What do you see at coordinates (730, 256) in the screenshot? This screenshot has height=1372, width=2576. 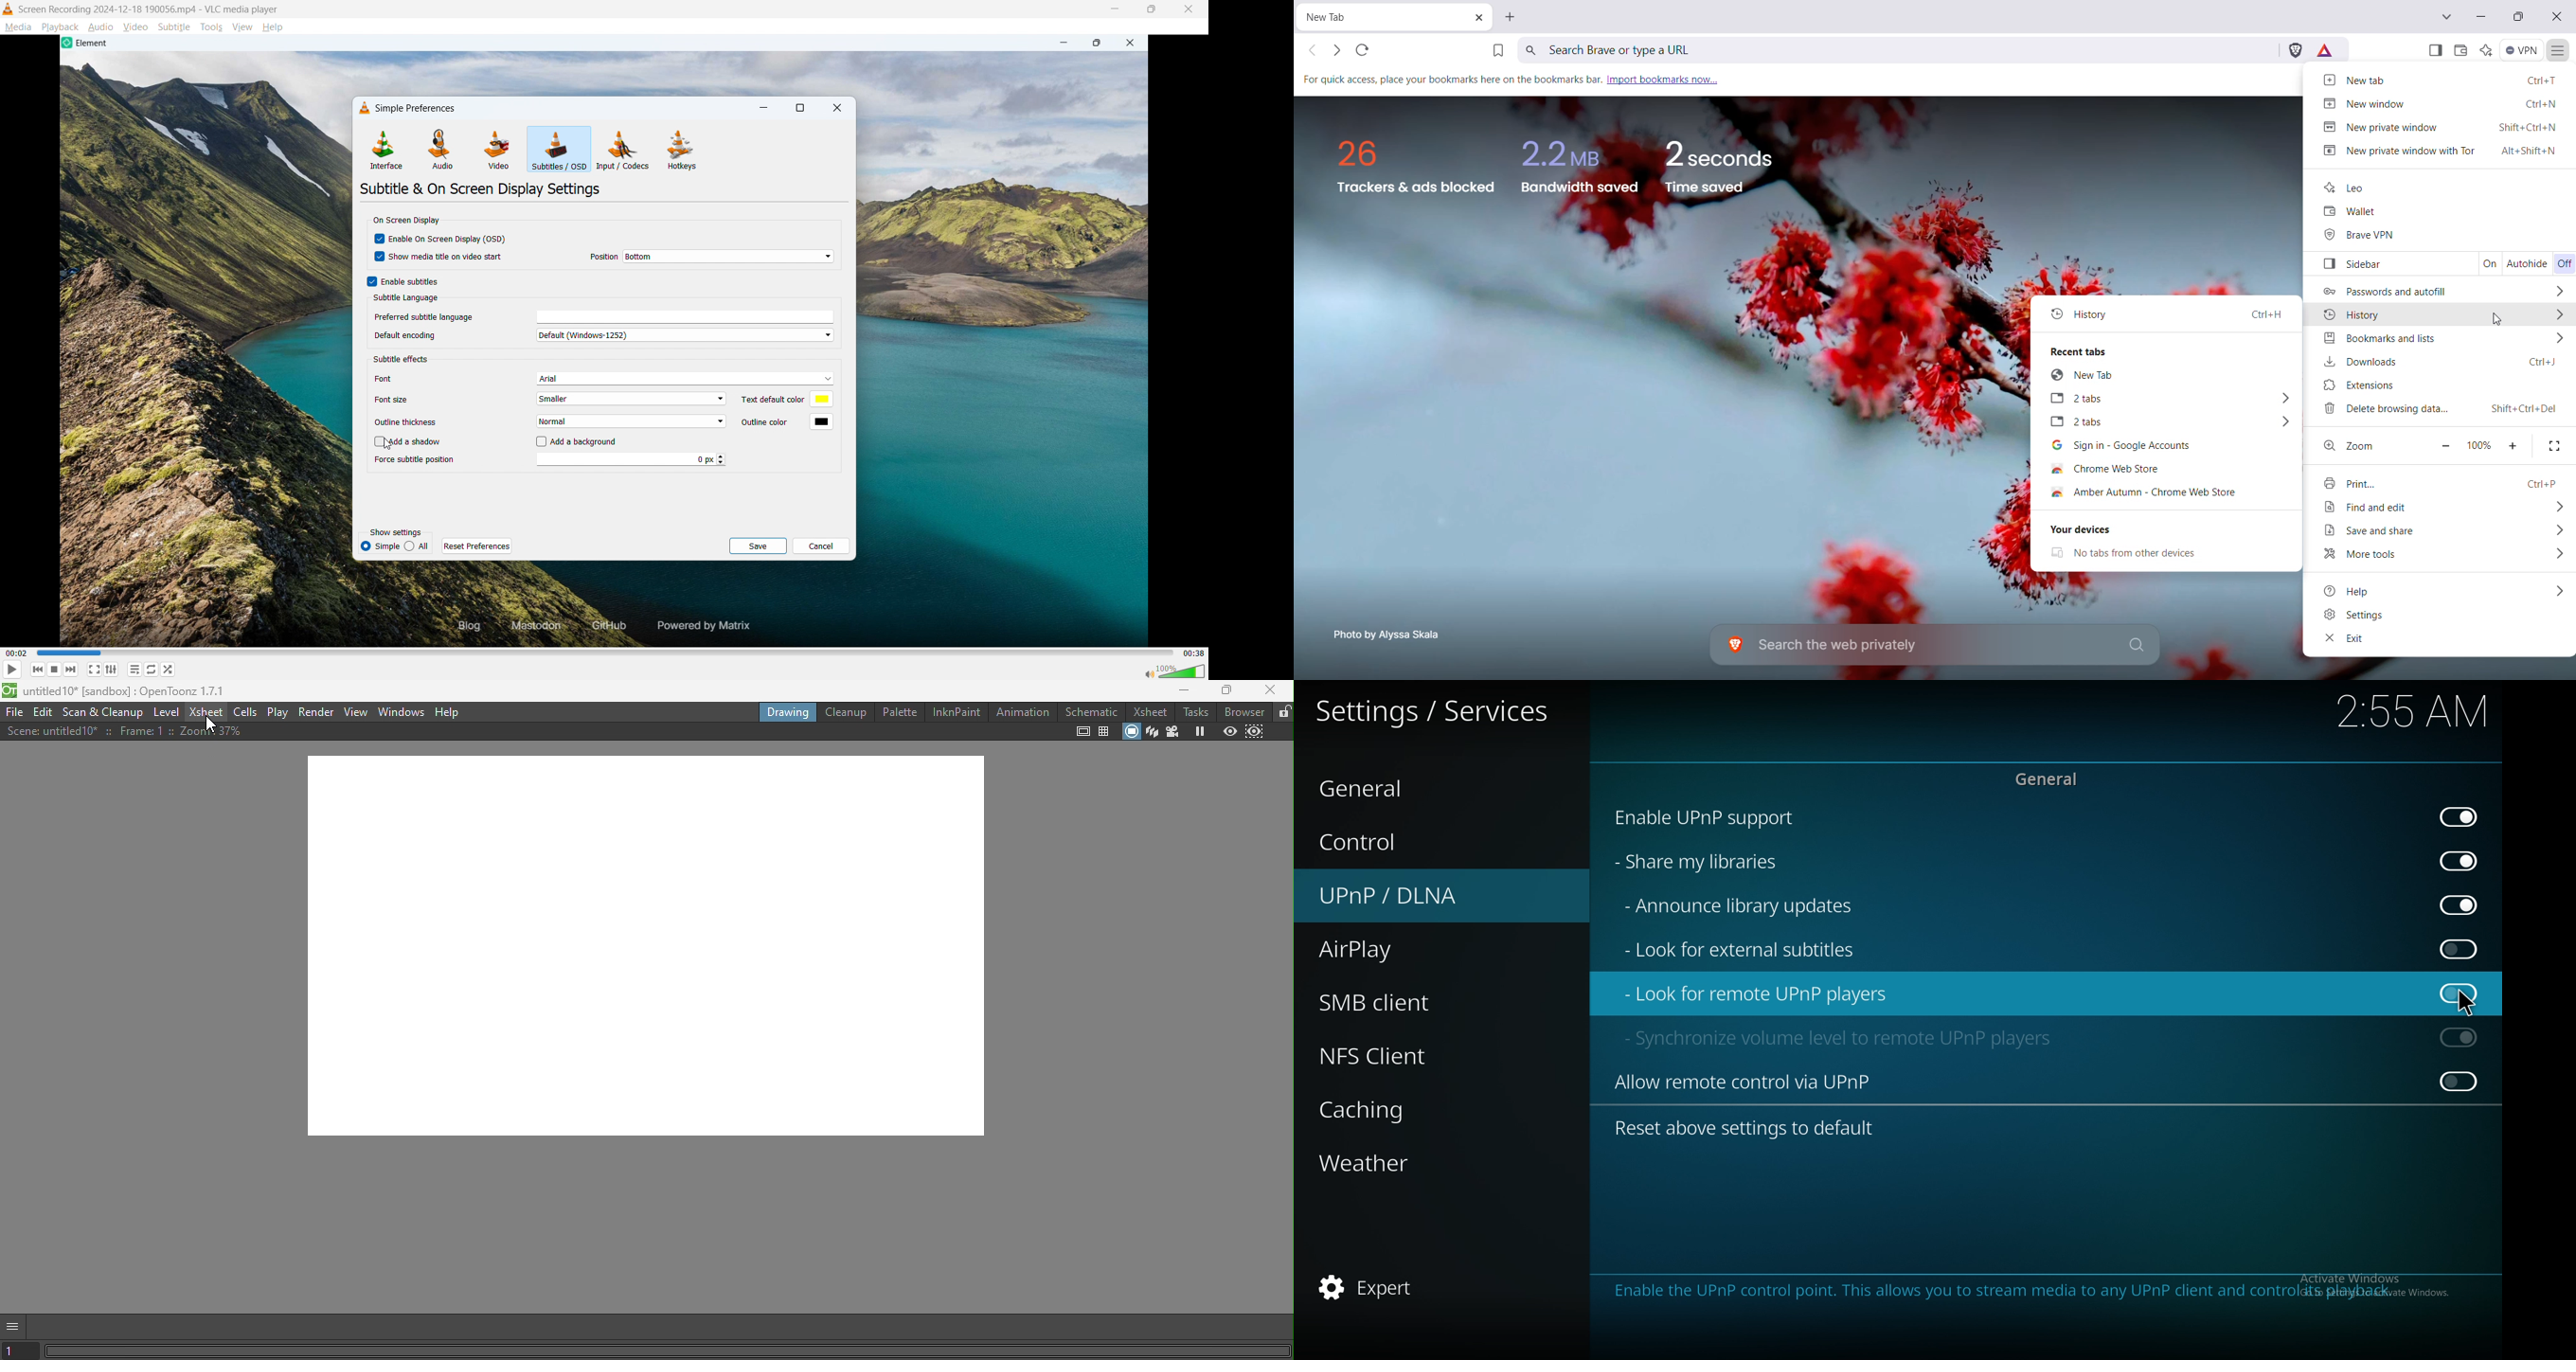 I see `Bottom` at bounding box center [730, 256].